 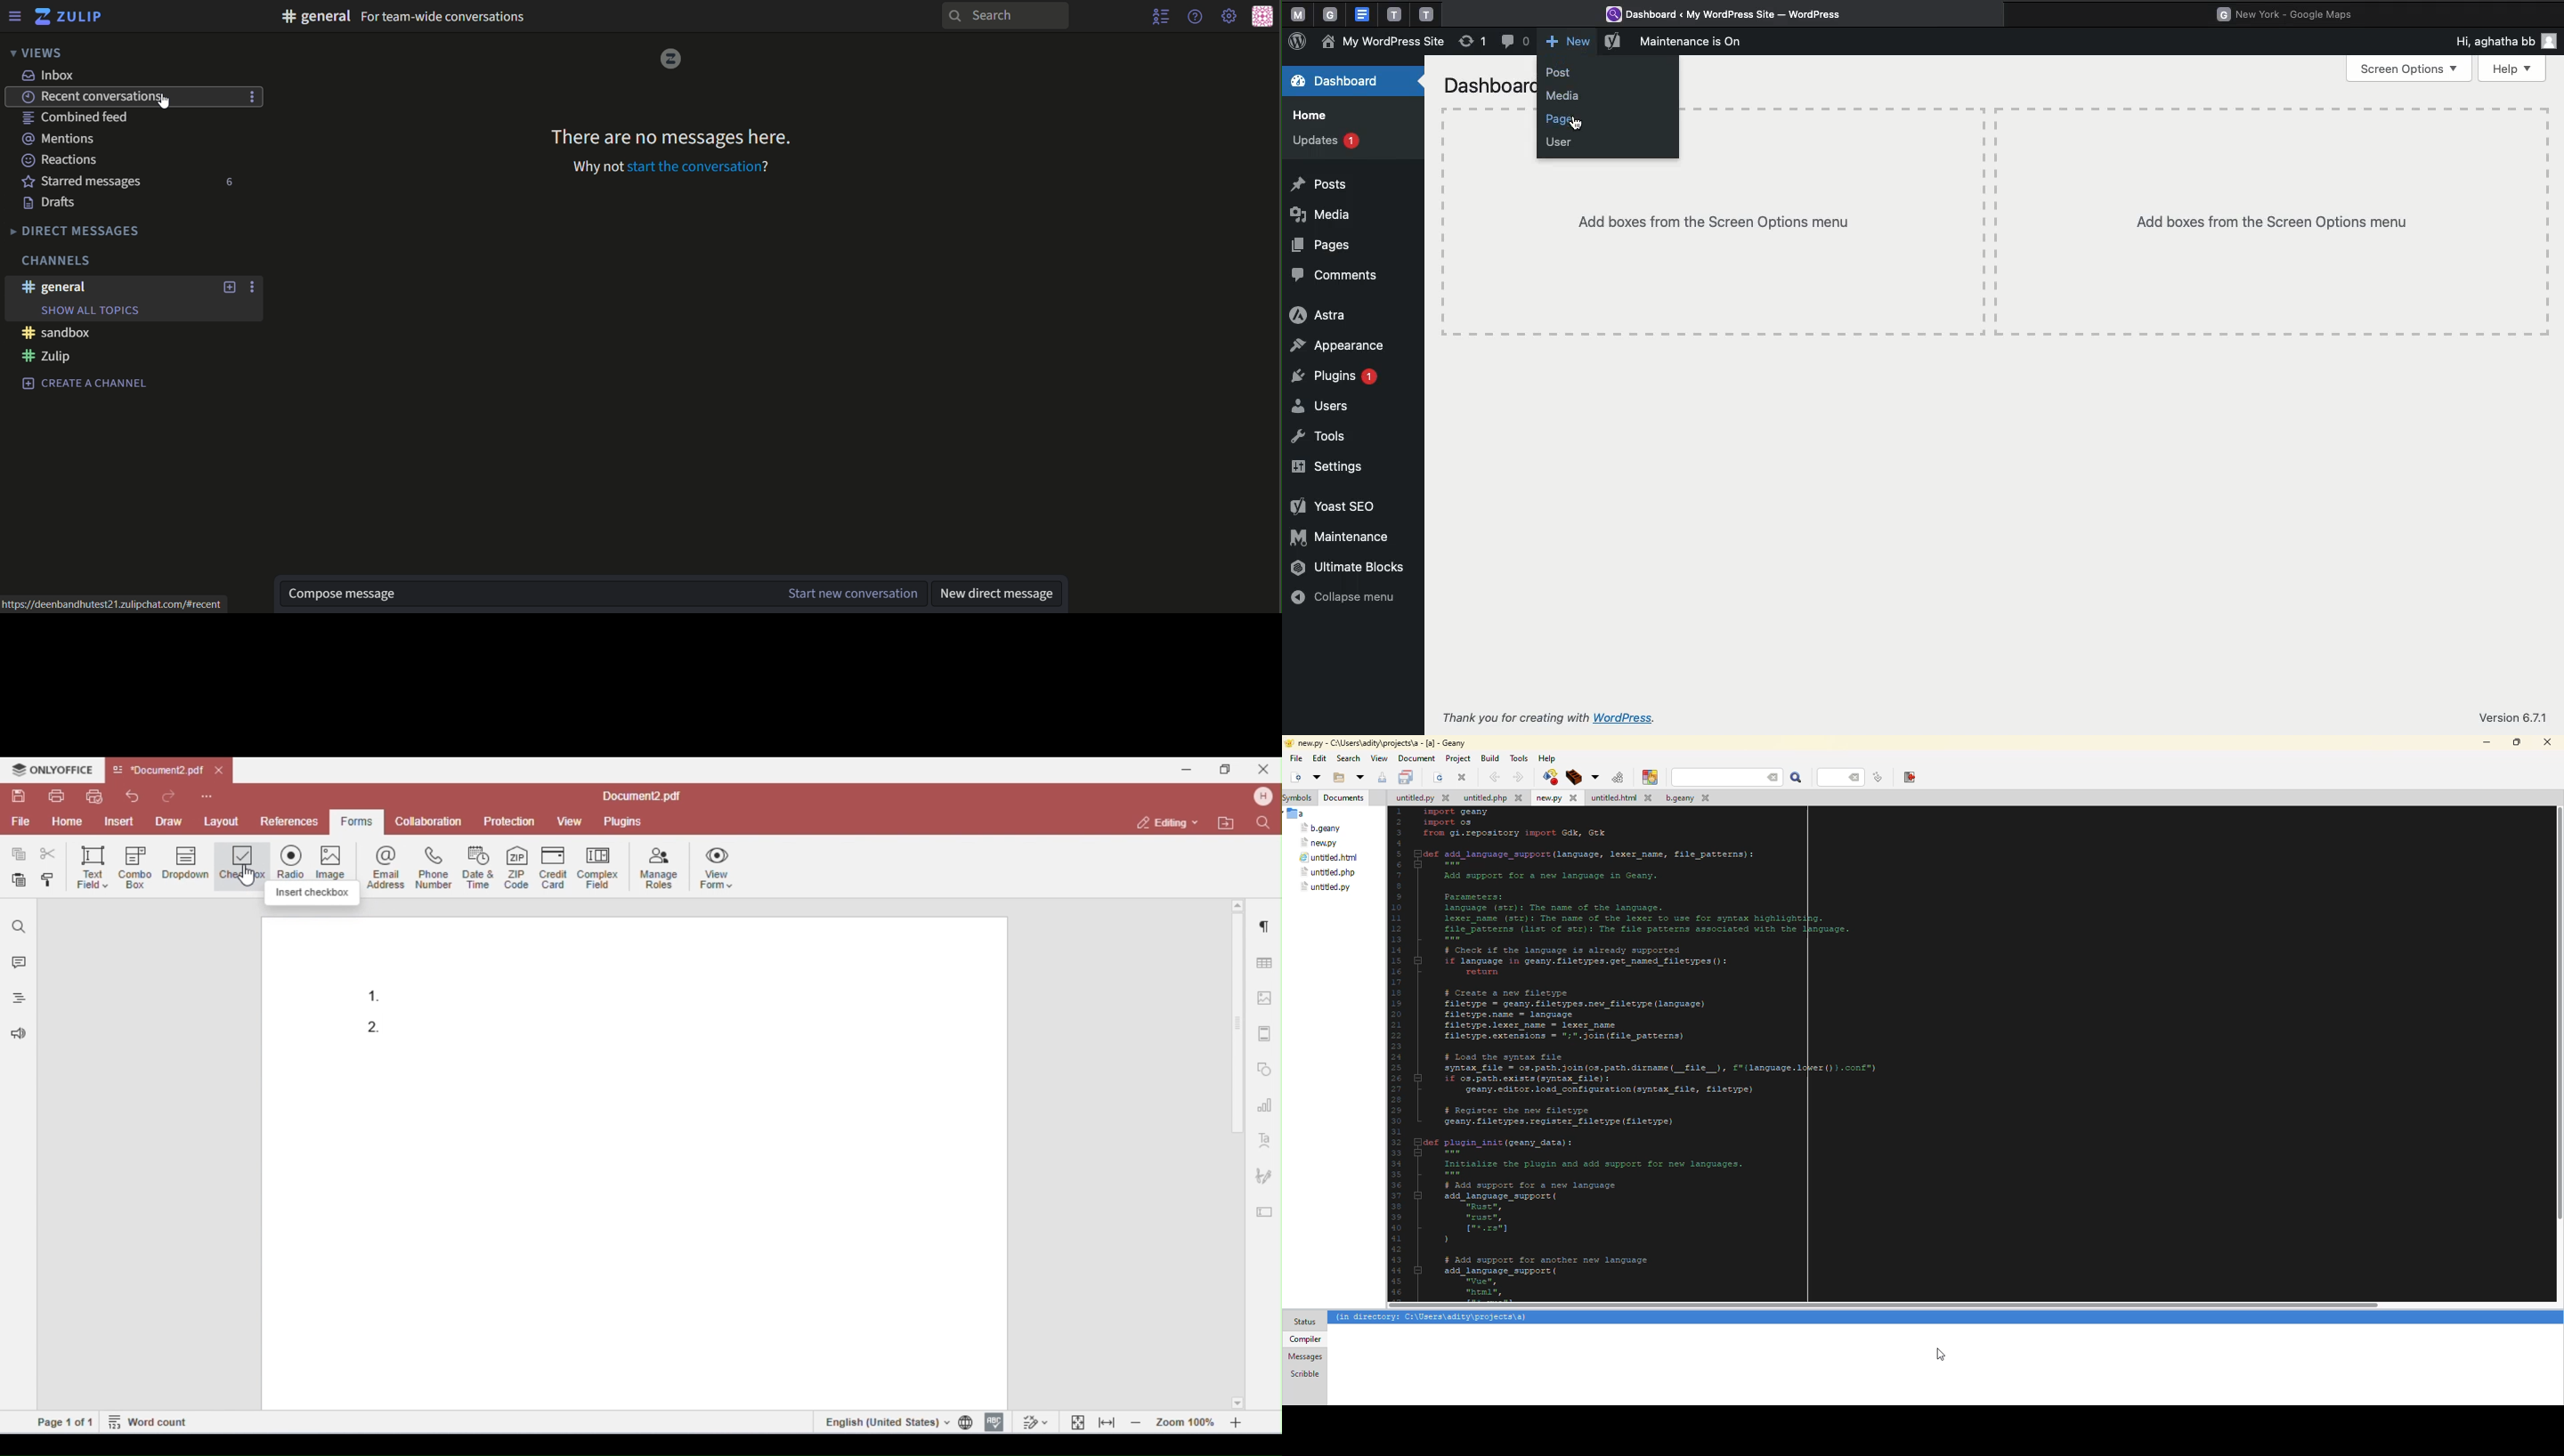 What do you see at coordinates (1379, 744) in the screenshot?
I see `geany` at bounding box center [1379, 744].